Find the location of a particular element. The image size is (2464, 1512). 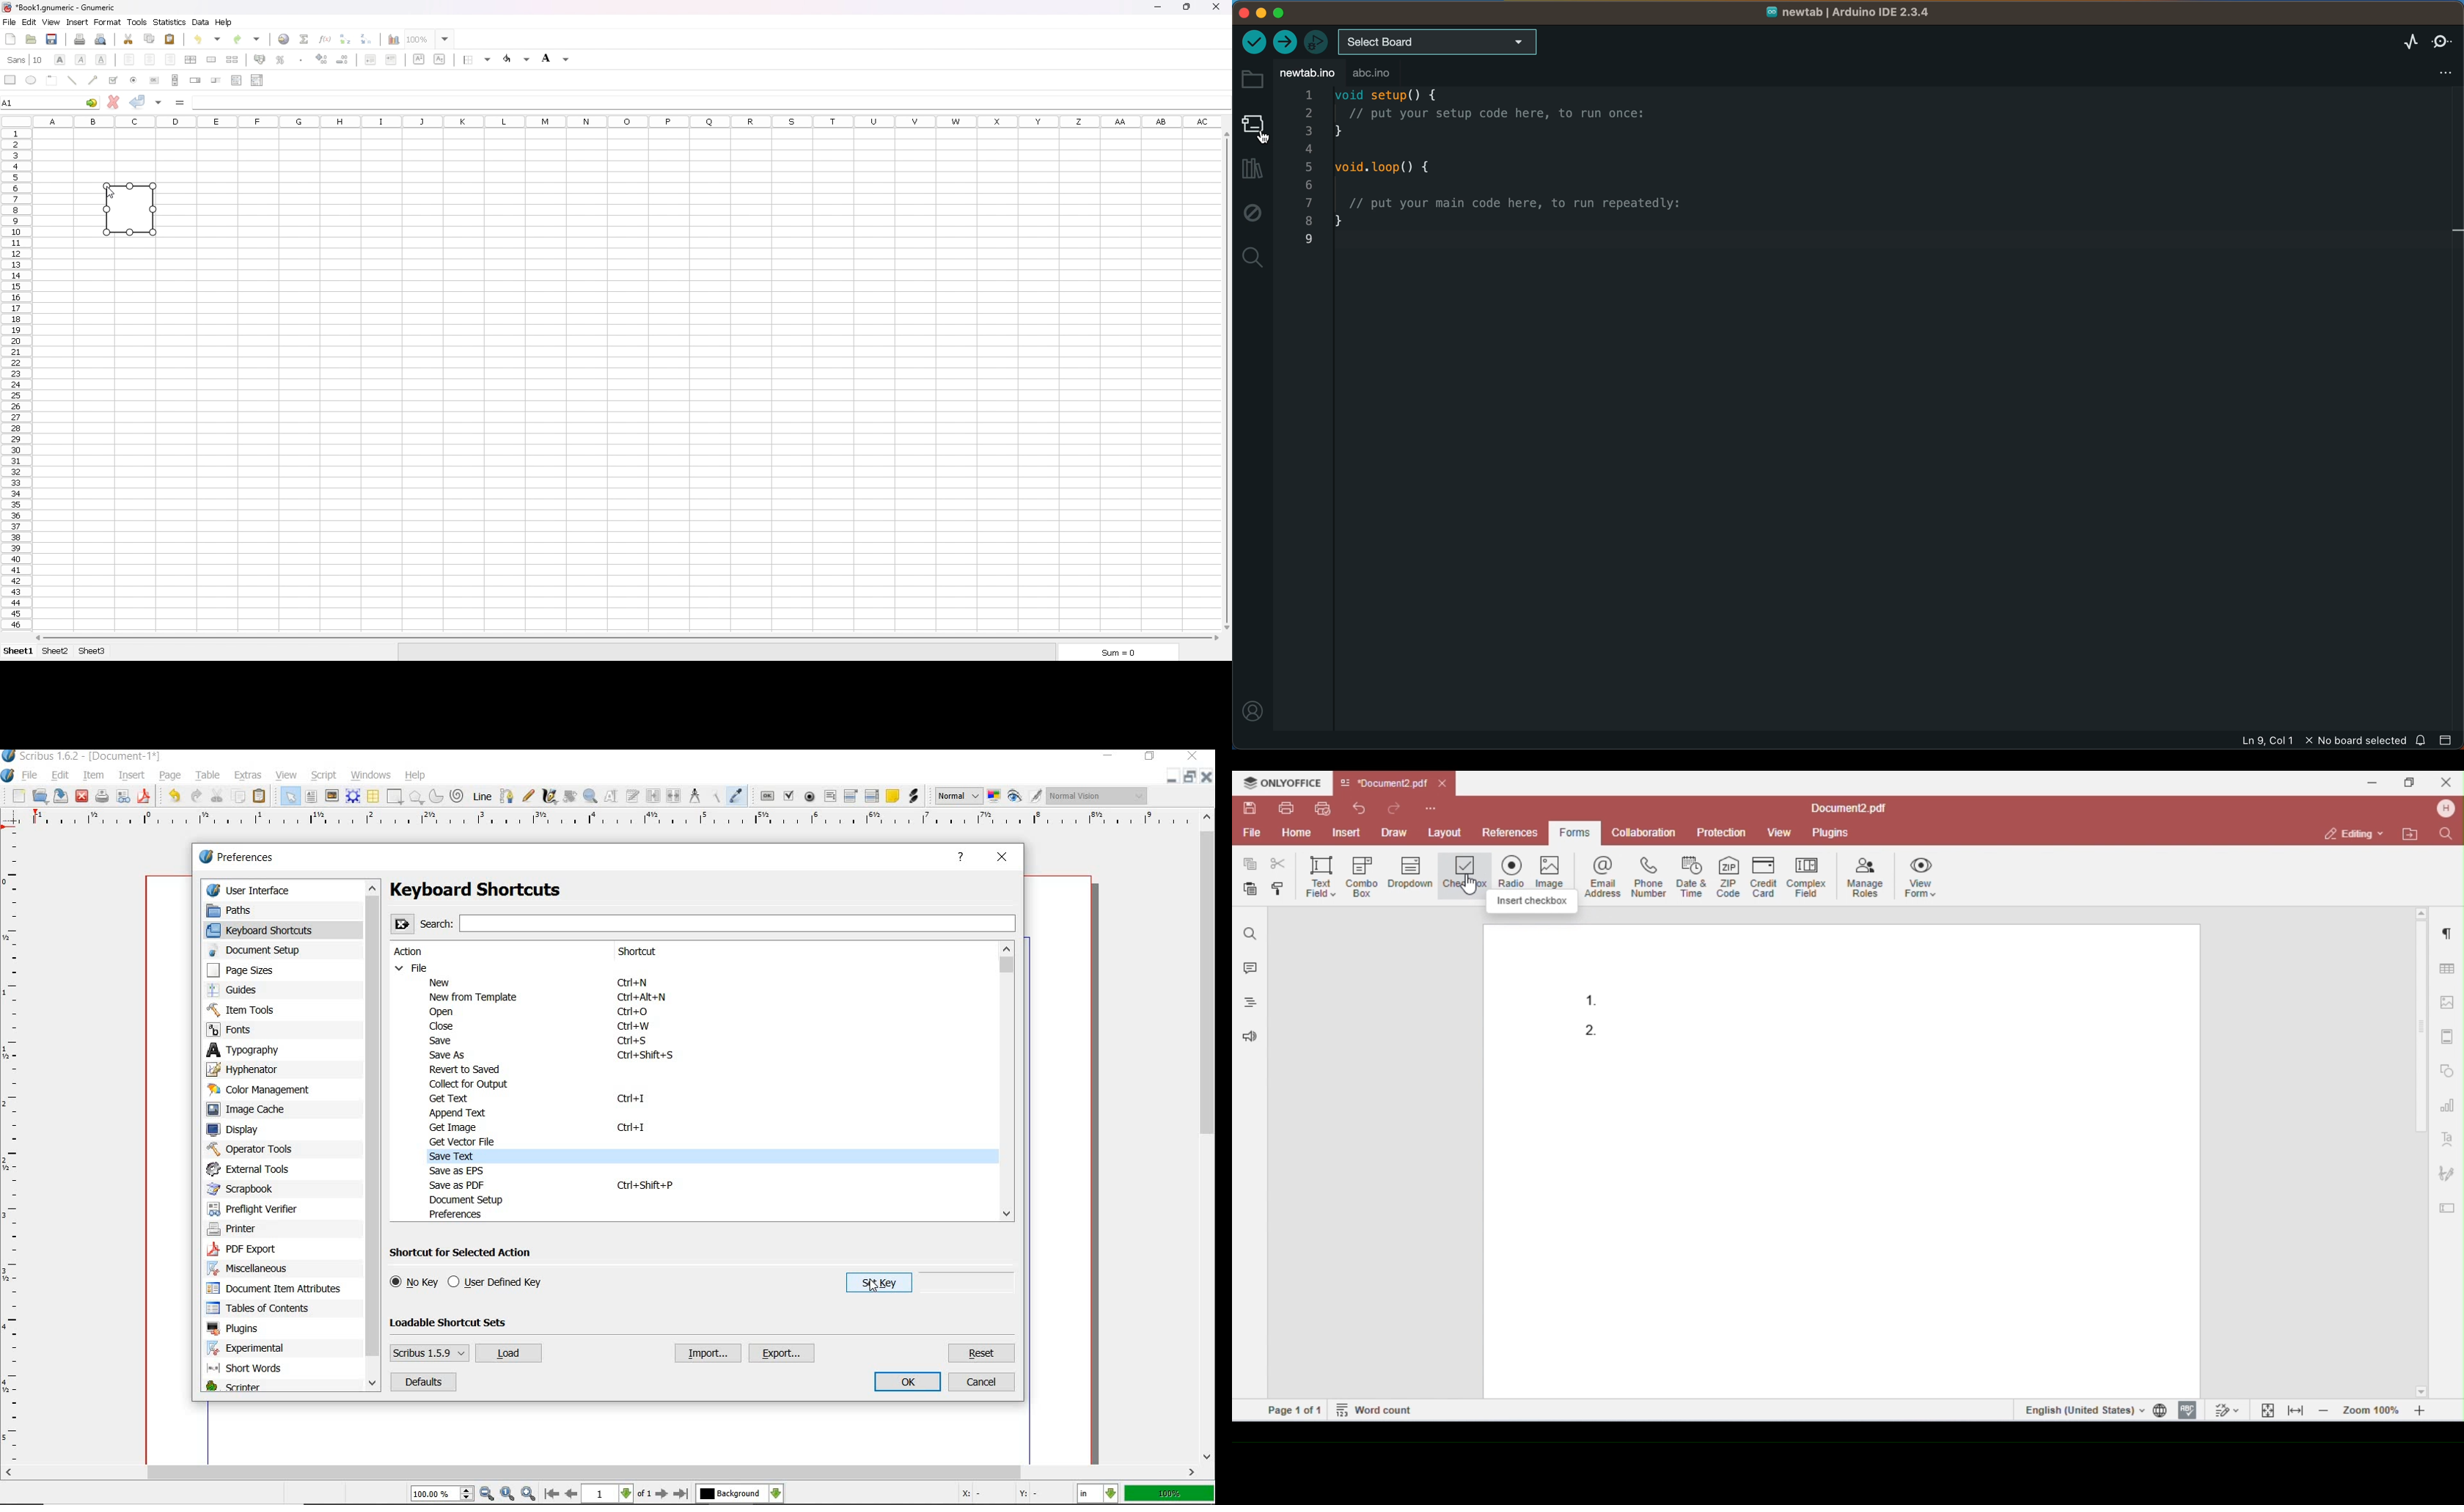

italic is located at coordinates (81, 60).